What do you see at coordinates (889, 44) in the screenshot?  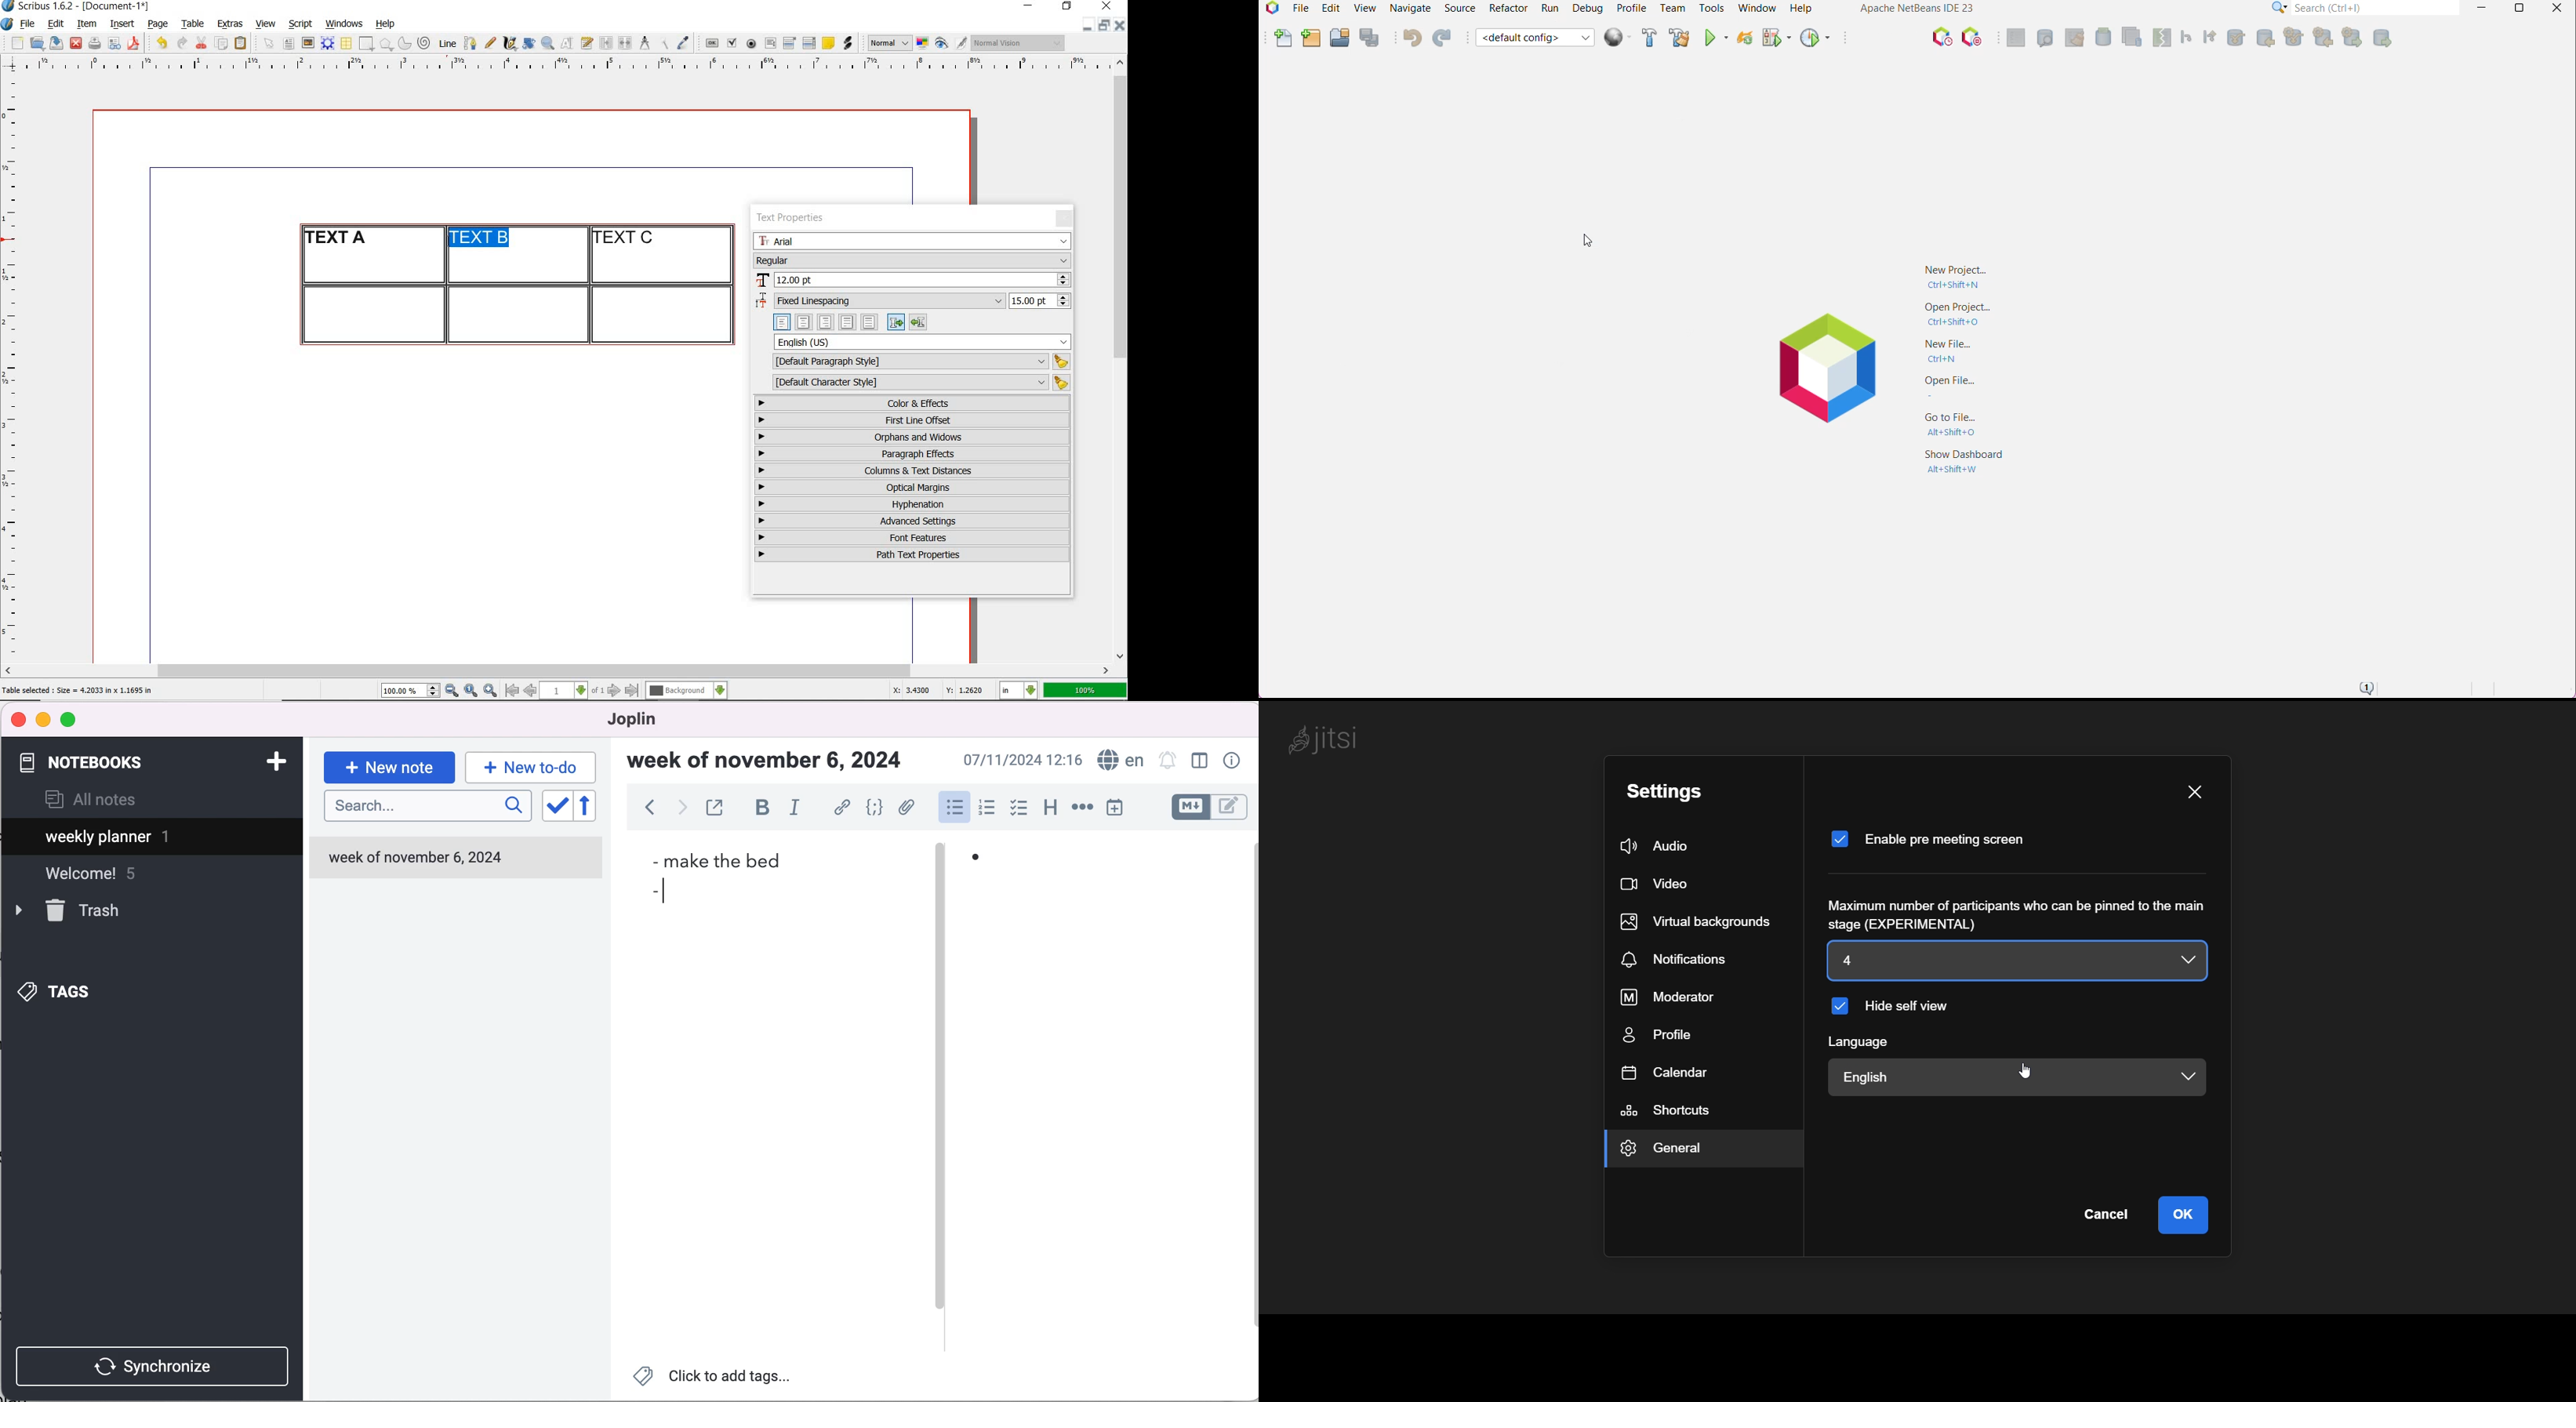 I see `select image preview mode` at bounding box center [889, 44].